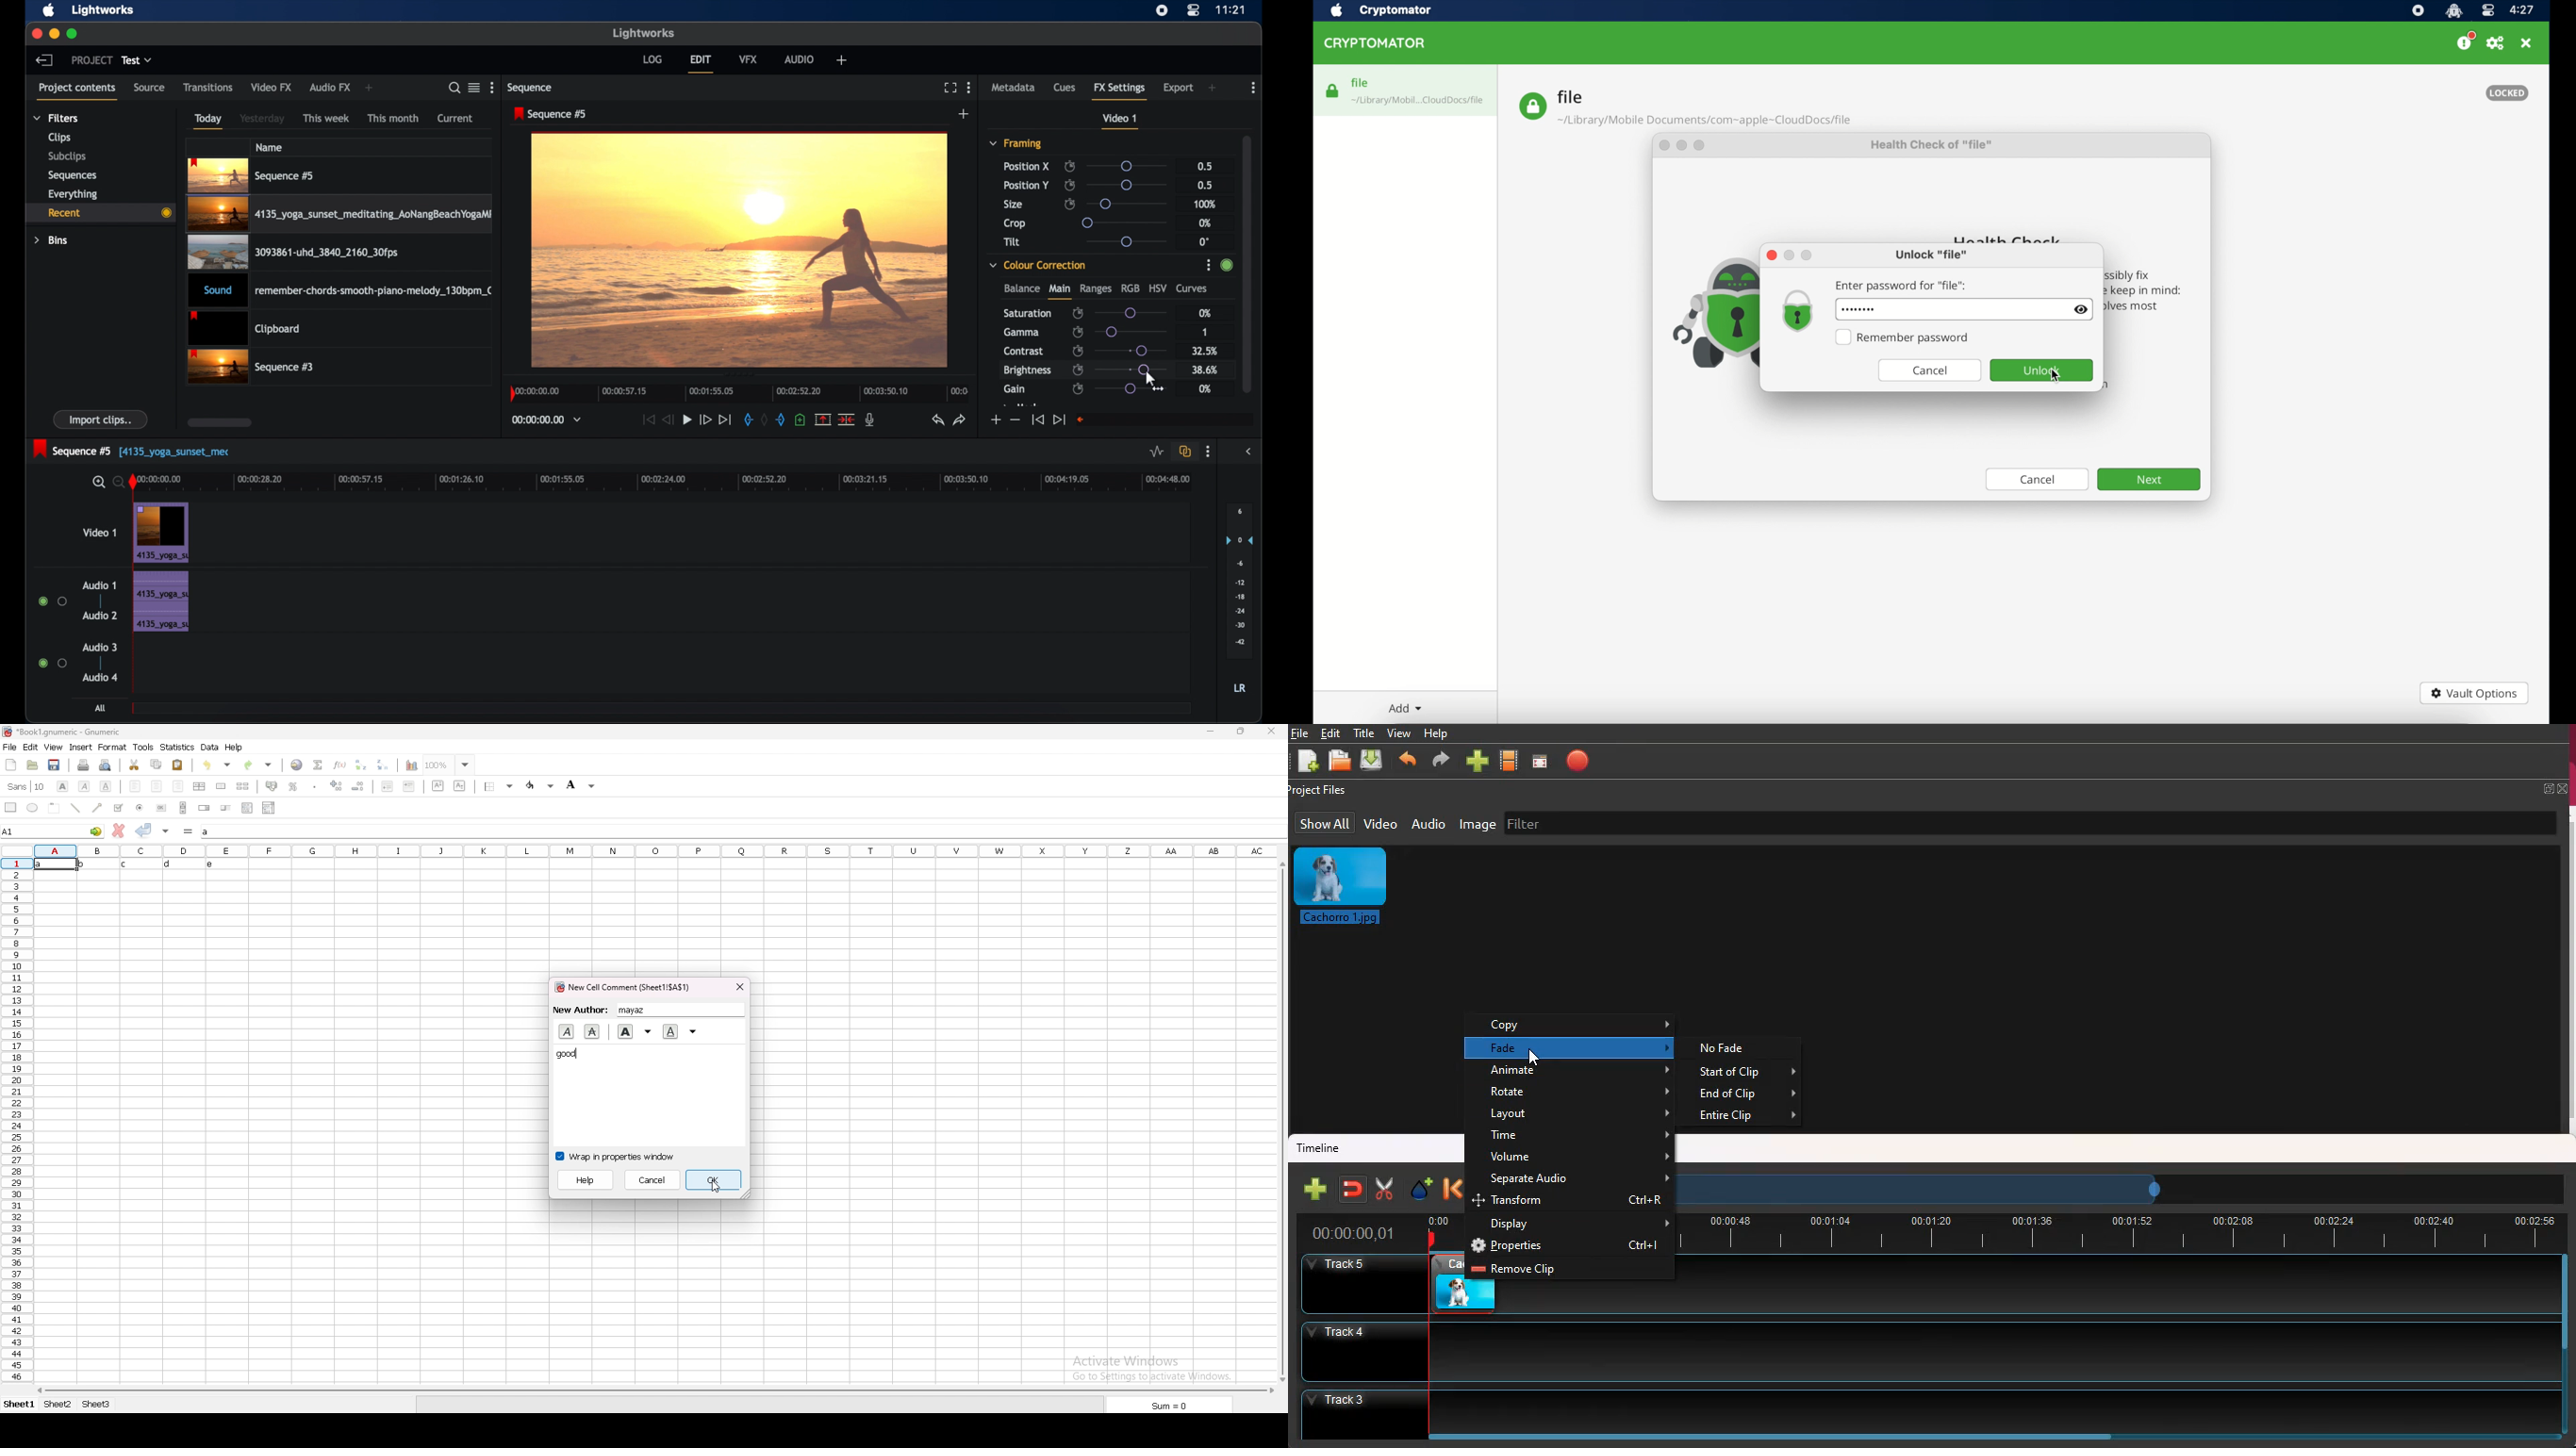 The width and height of the screenshot is (2576, 1456). Describe the element at coordinates (1022, 332) in the screenshot. I see `gamma` at that location.